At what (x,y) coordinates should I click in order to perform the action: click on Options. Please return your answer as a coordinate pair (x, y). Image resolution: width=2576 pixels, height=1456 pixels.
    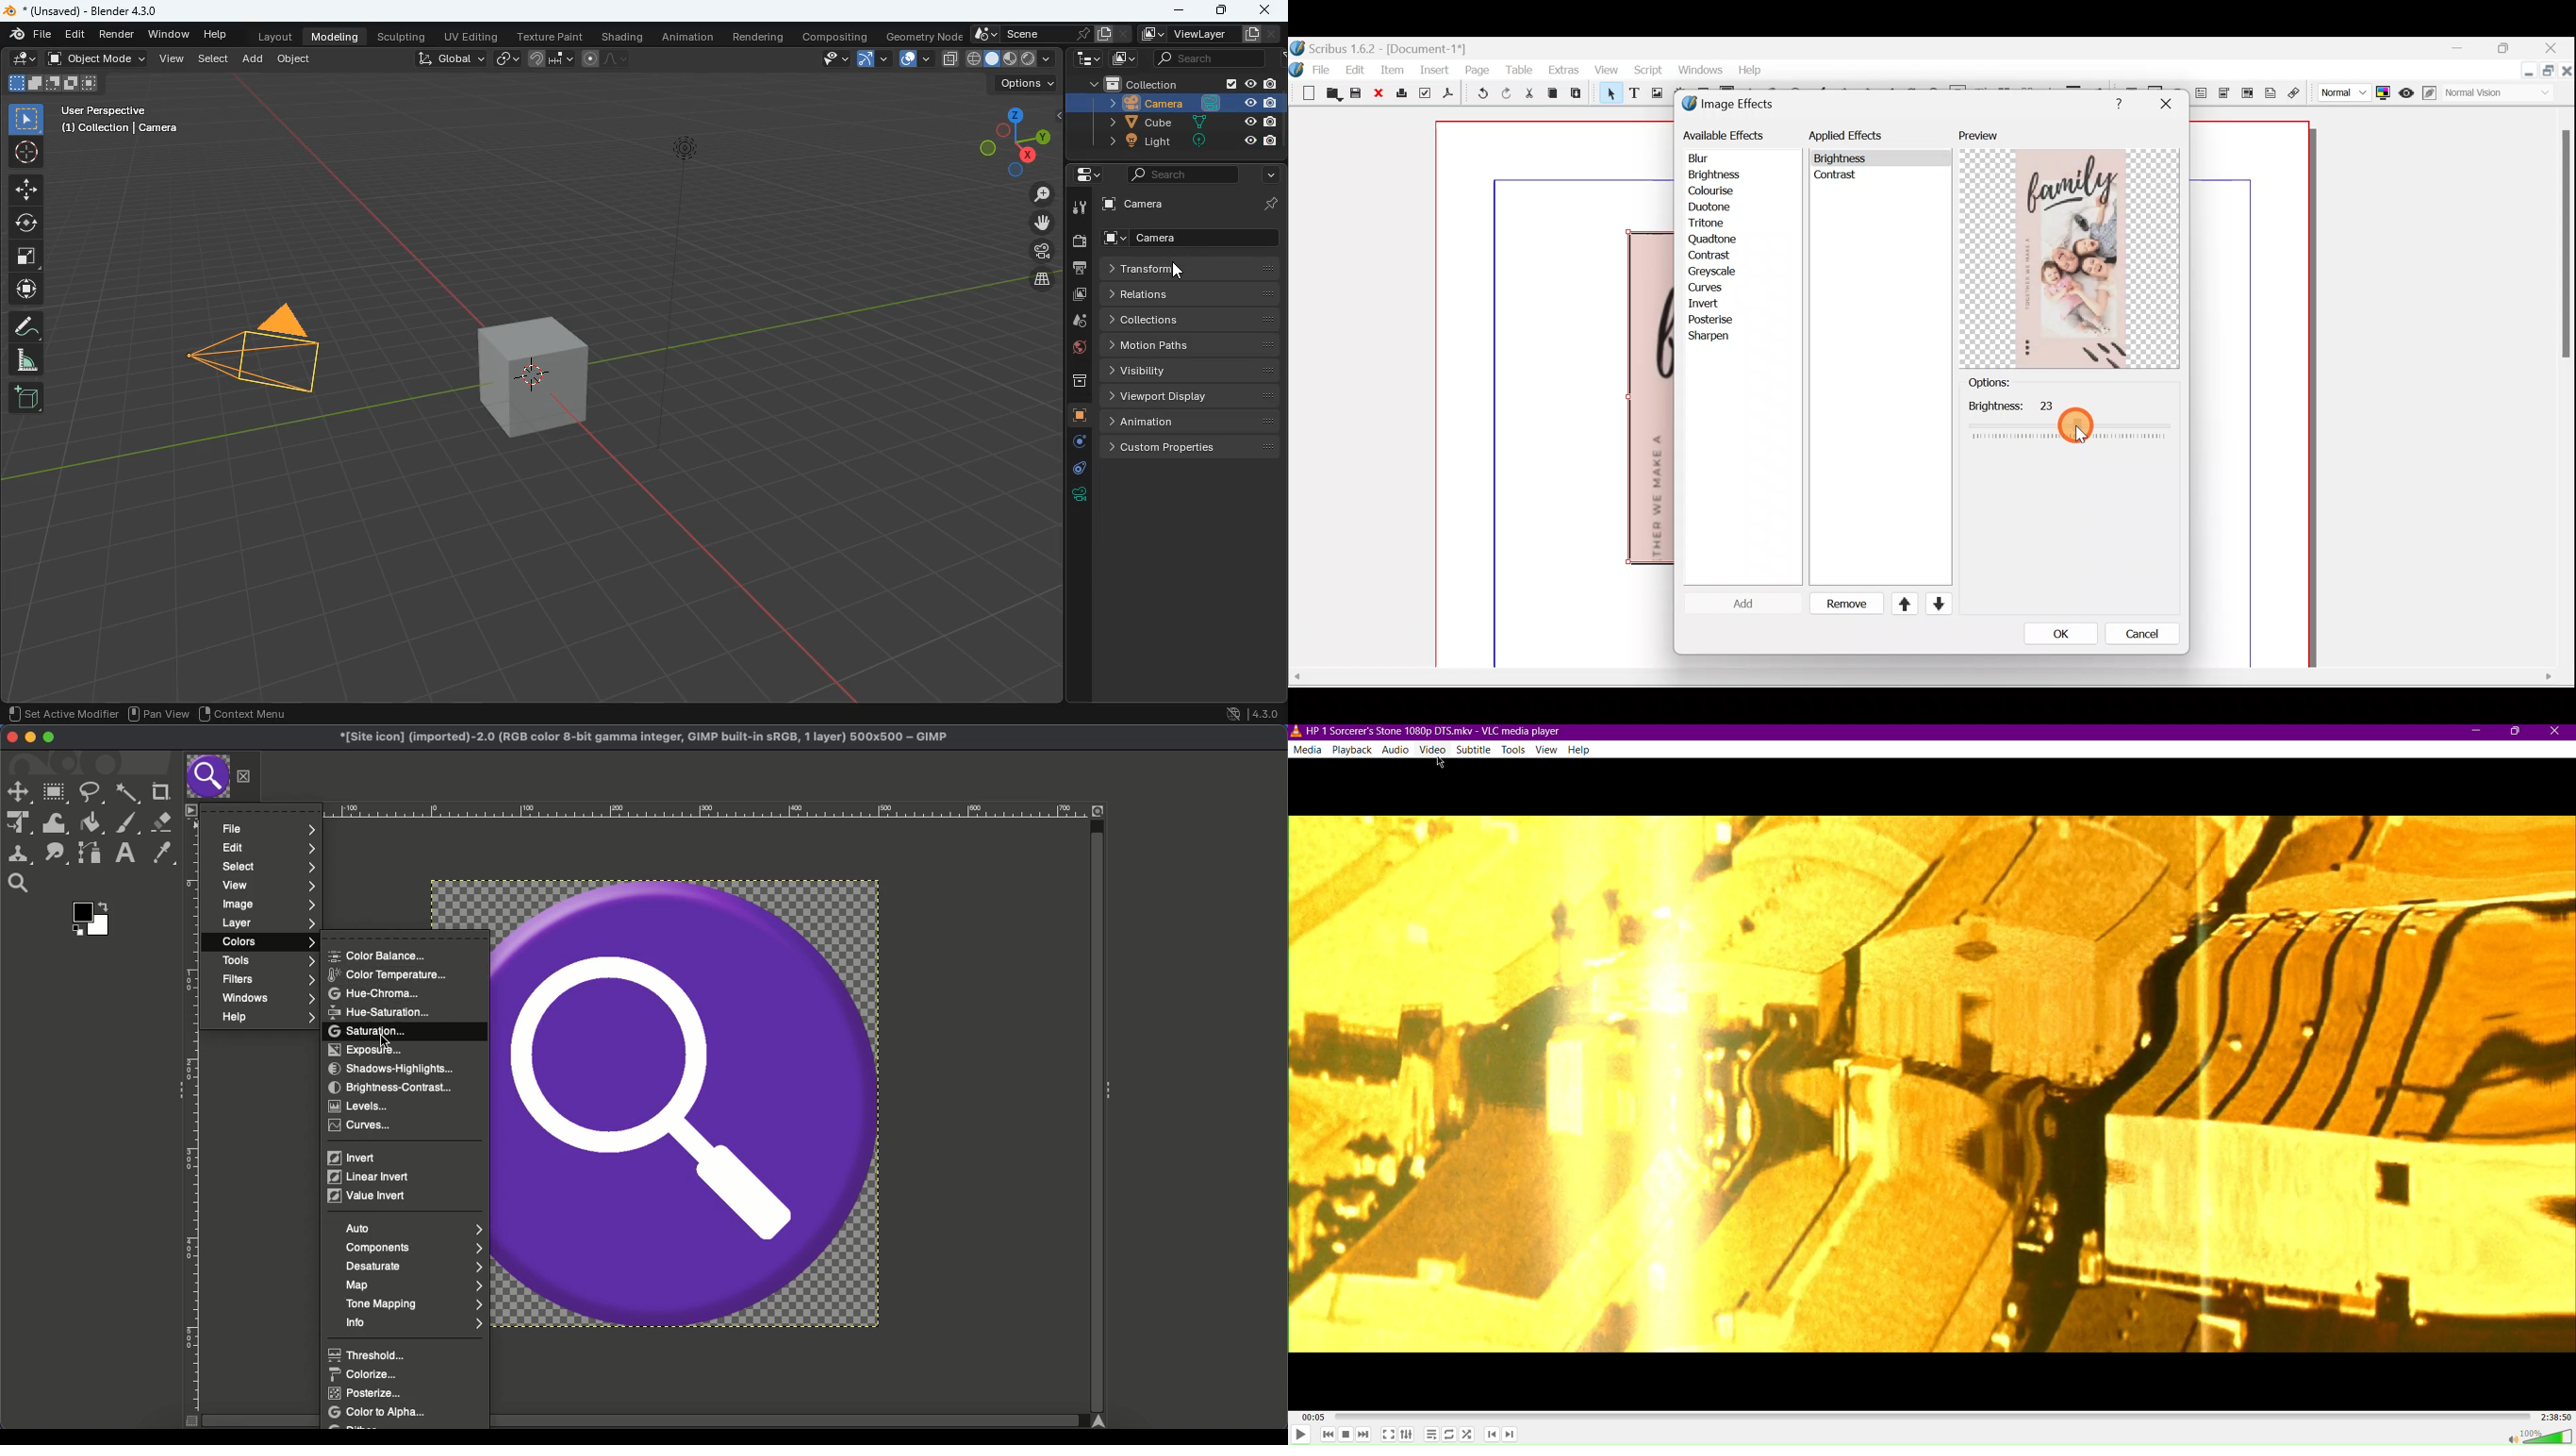
    Looking at the image, I should click on (2011, 383).